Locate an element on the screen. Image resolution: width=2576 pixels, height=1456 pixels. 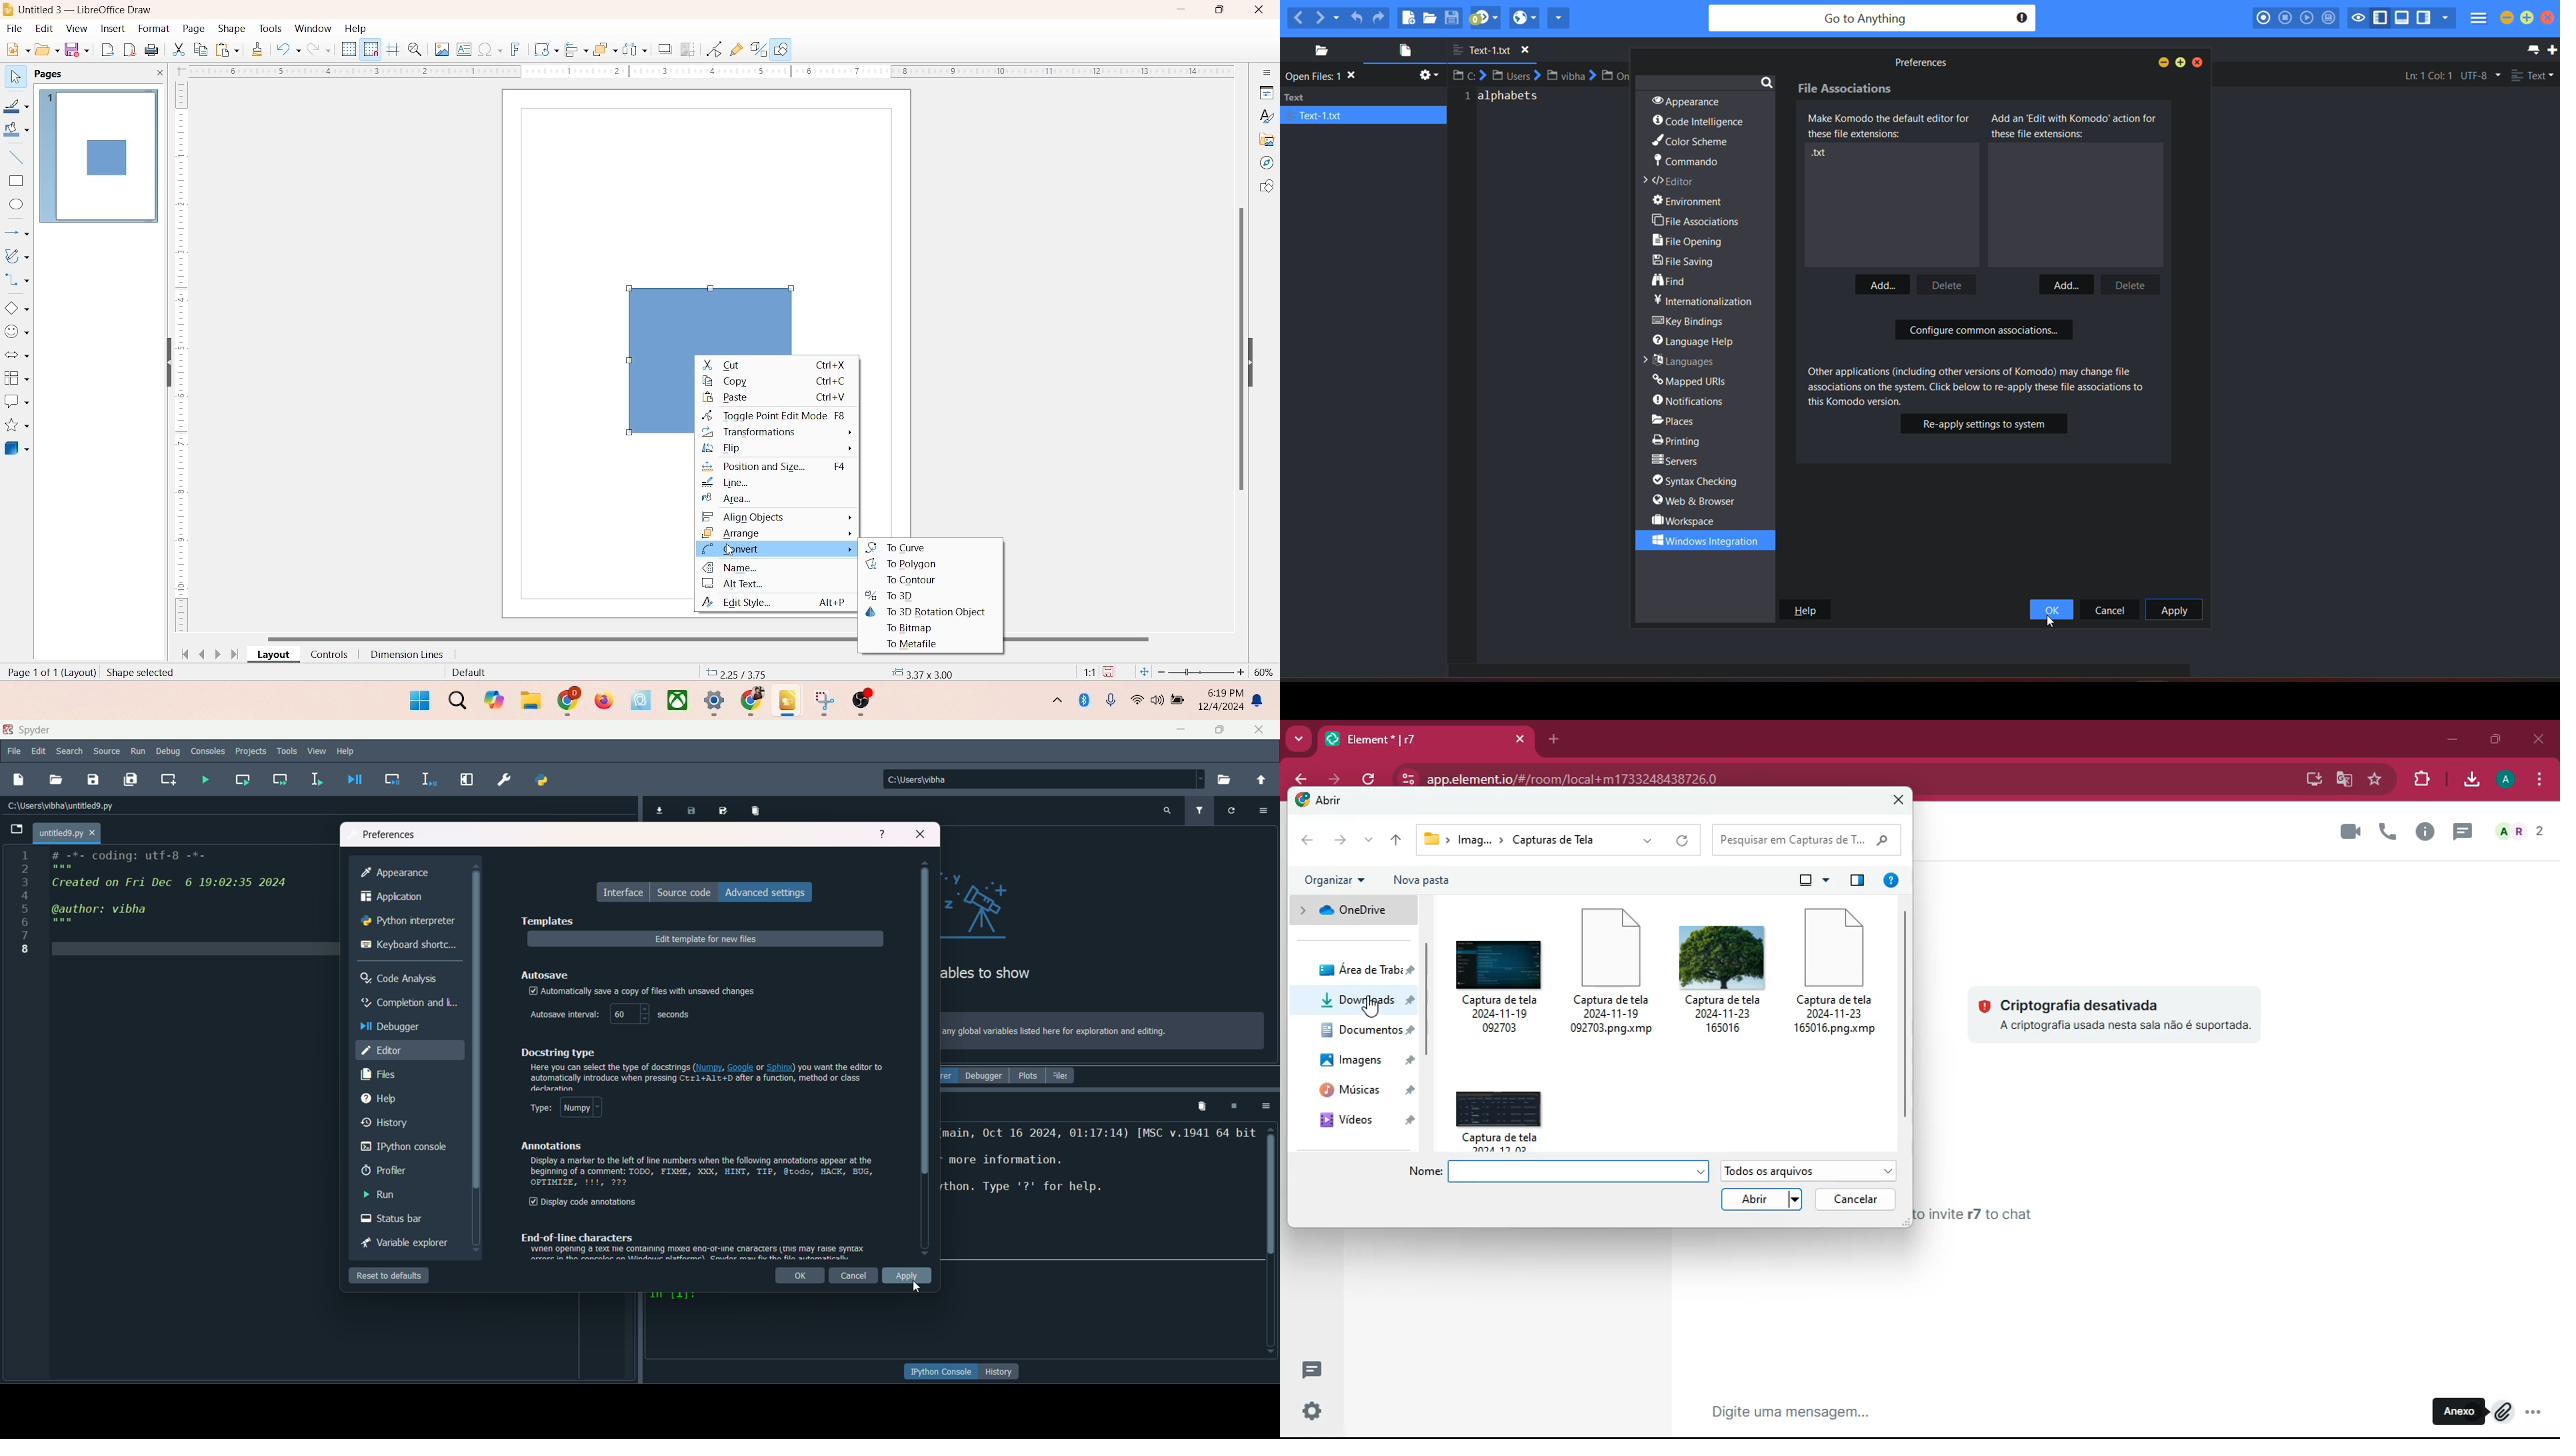
close is located at coordinates (1254, 11).